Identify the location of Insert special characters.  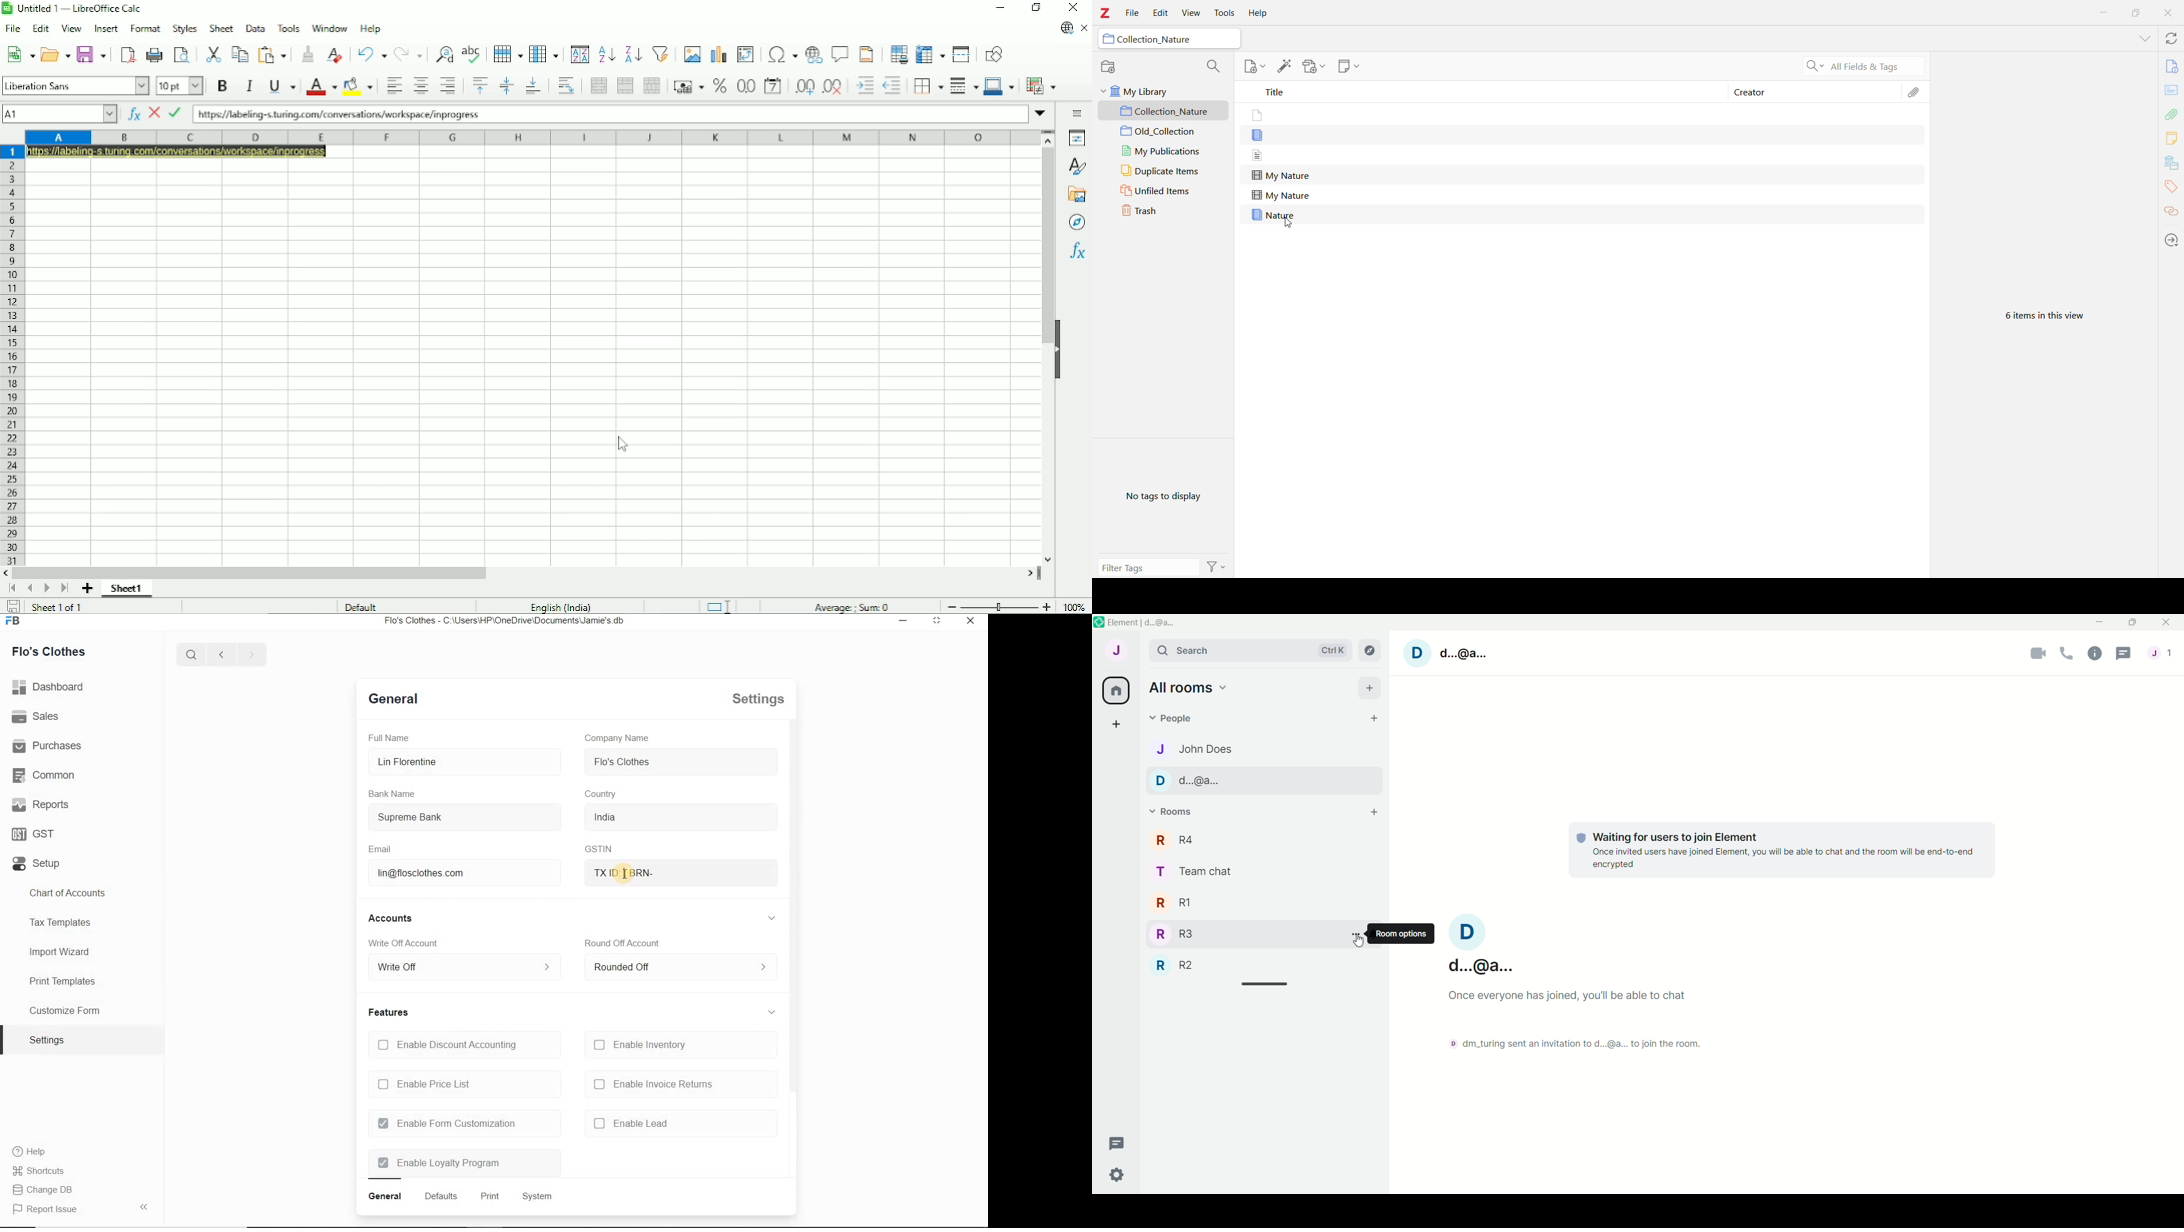
(781, 55).